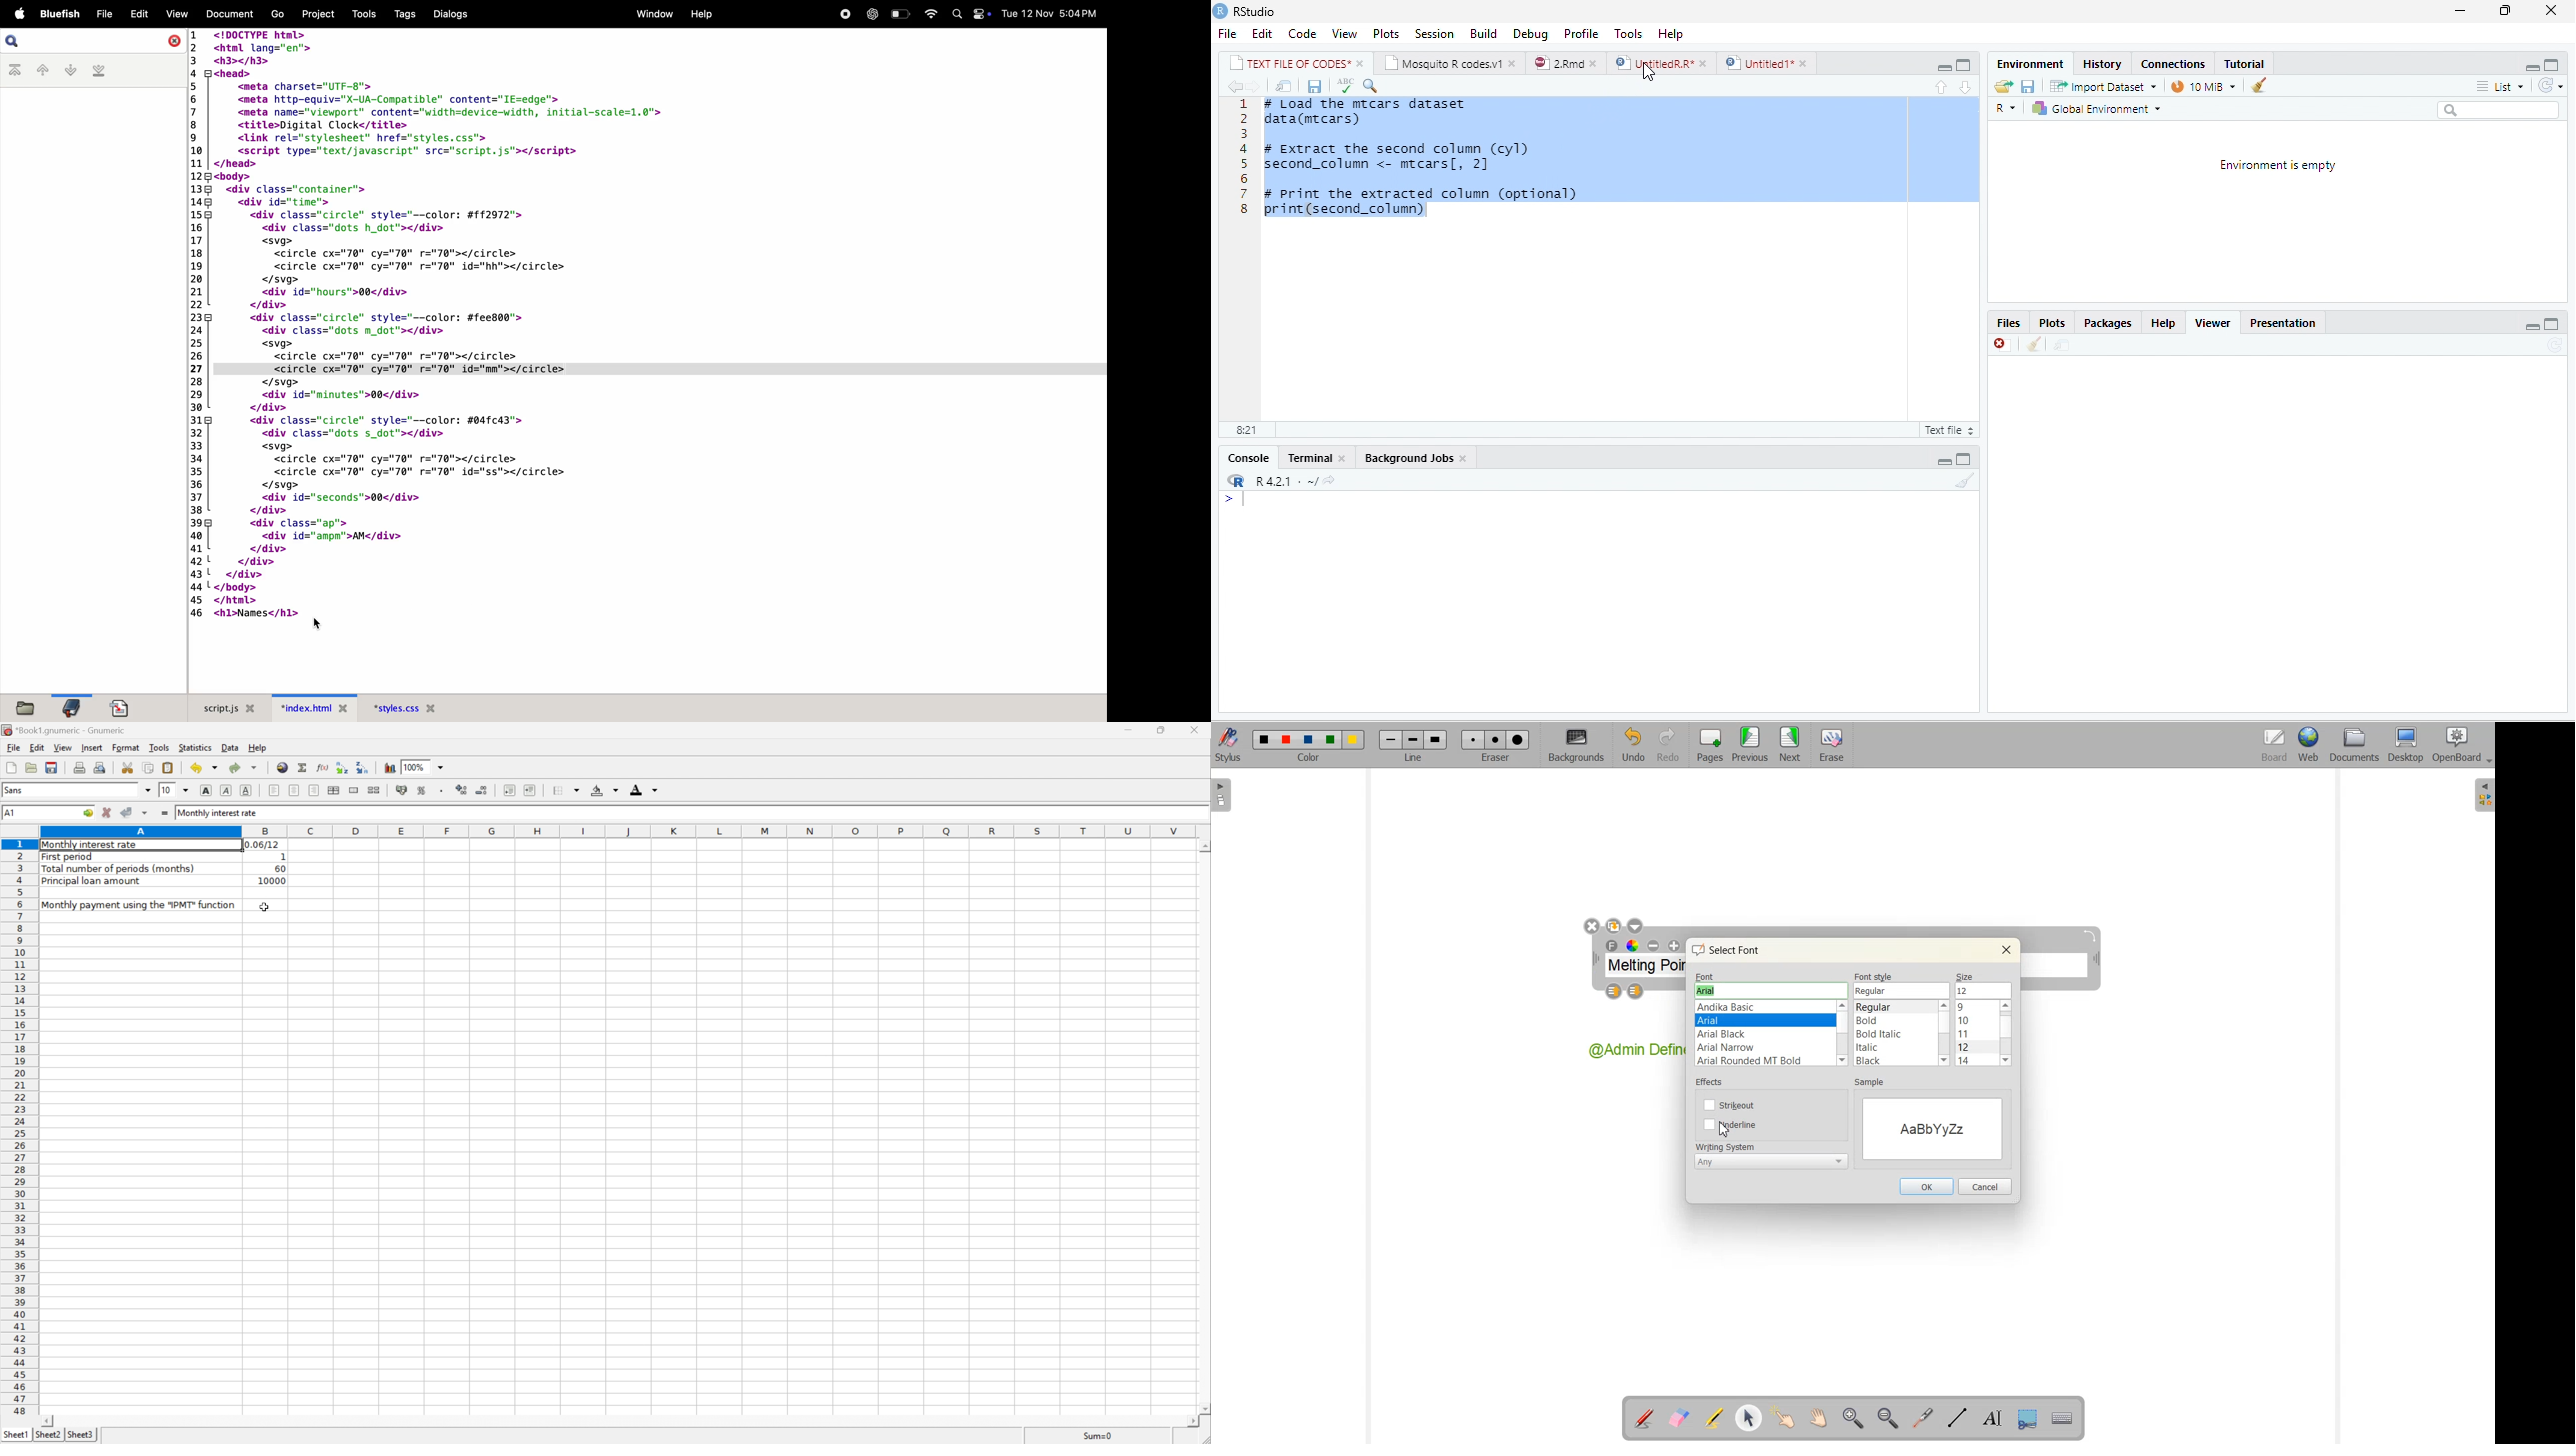 The width and height of the screenshot is (2576, 1456). Describe the element at coordinates (2034, 346) in the screenshot. I see `clean ` at that location.